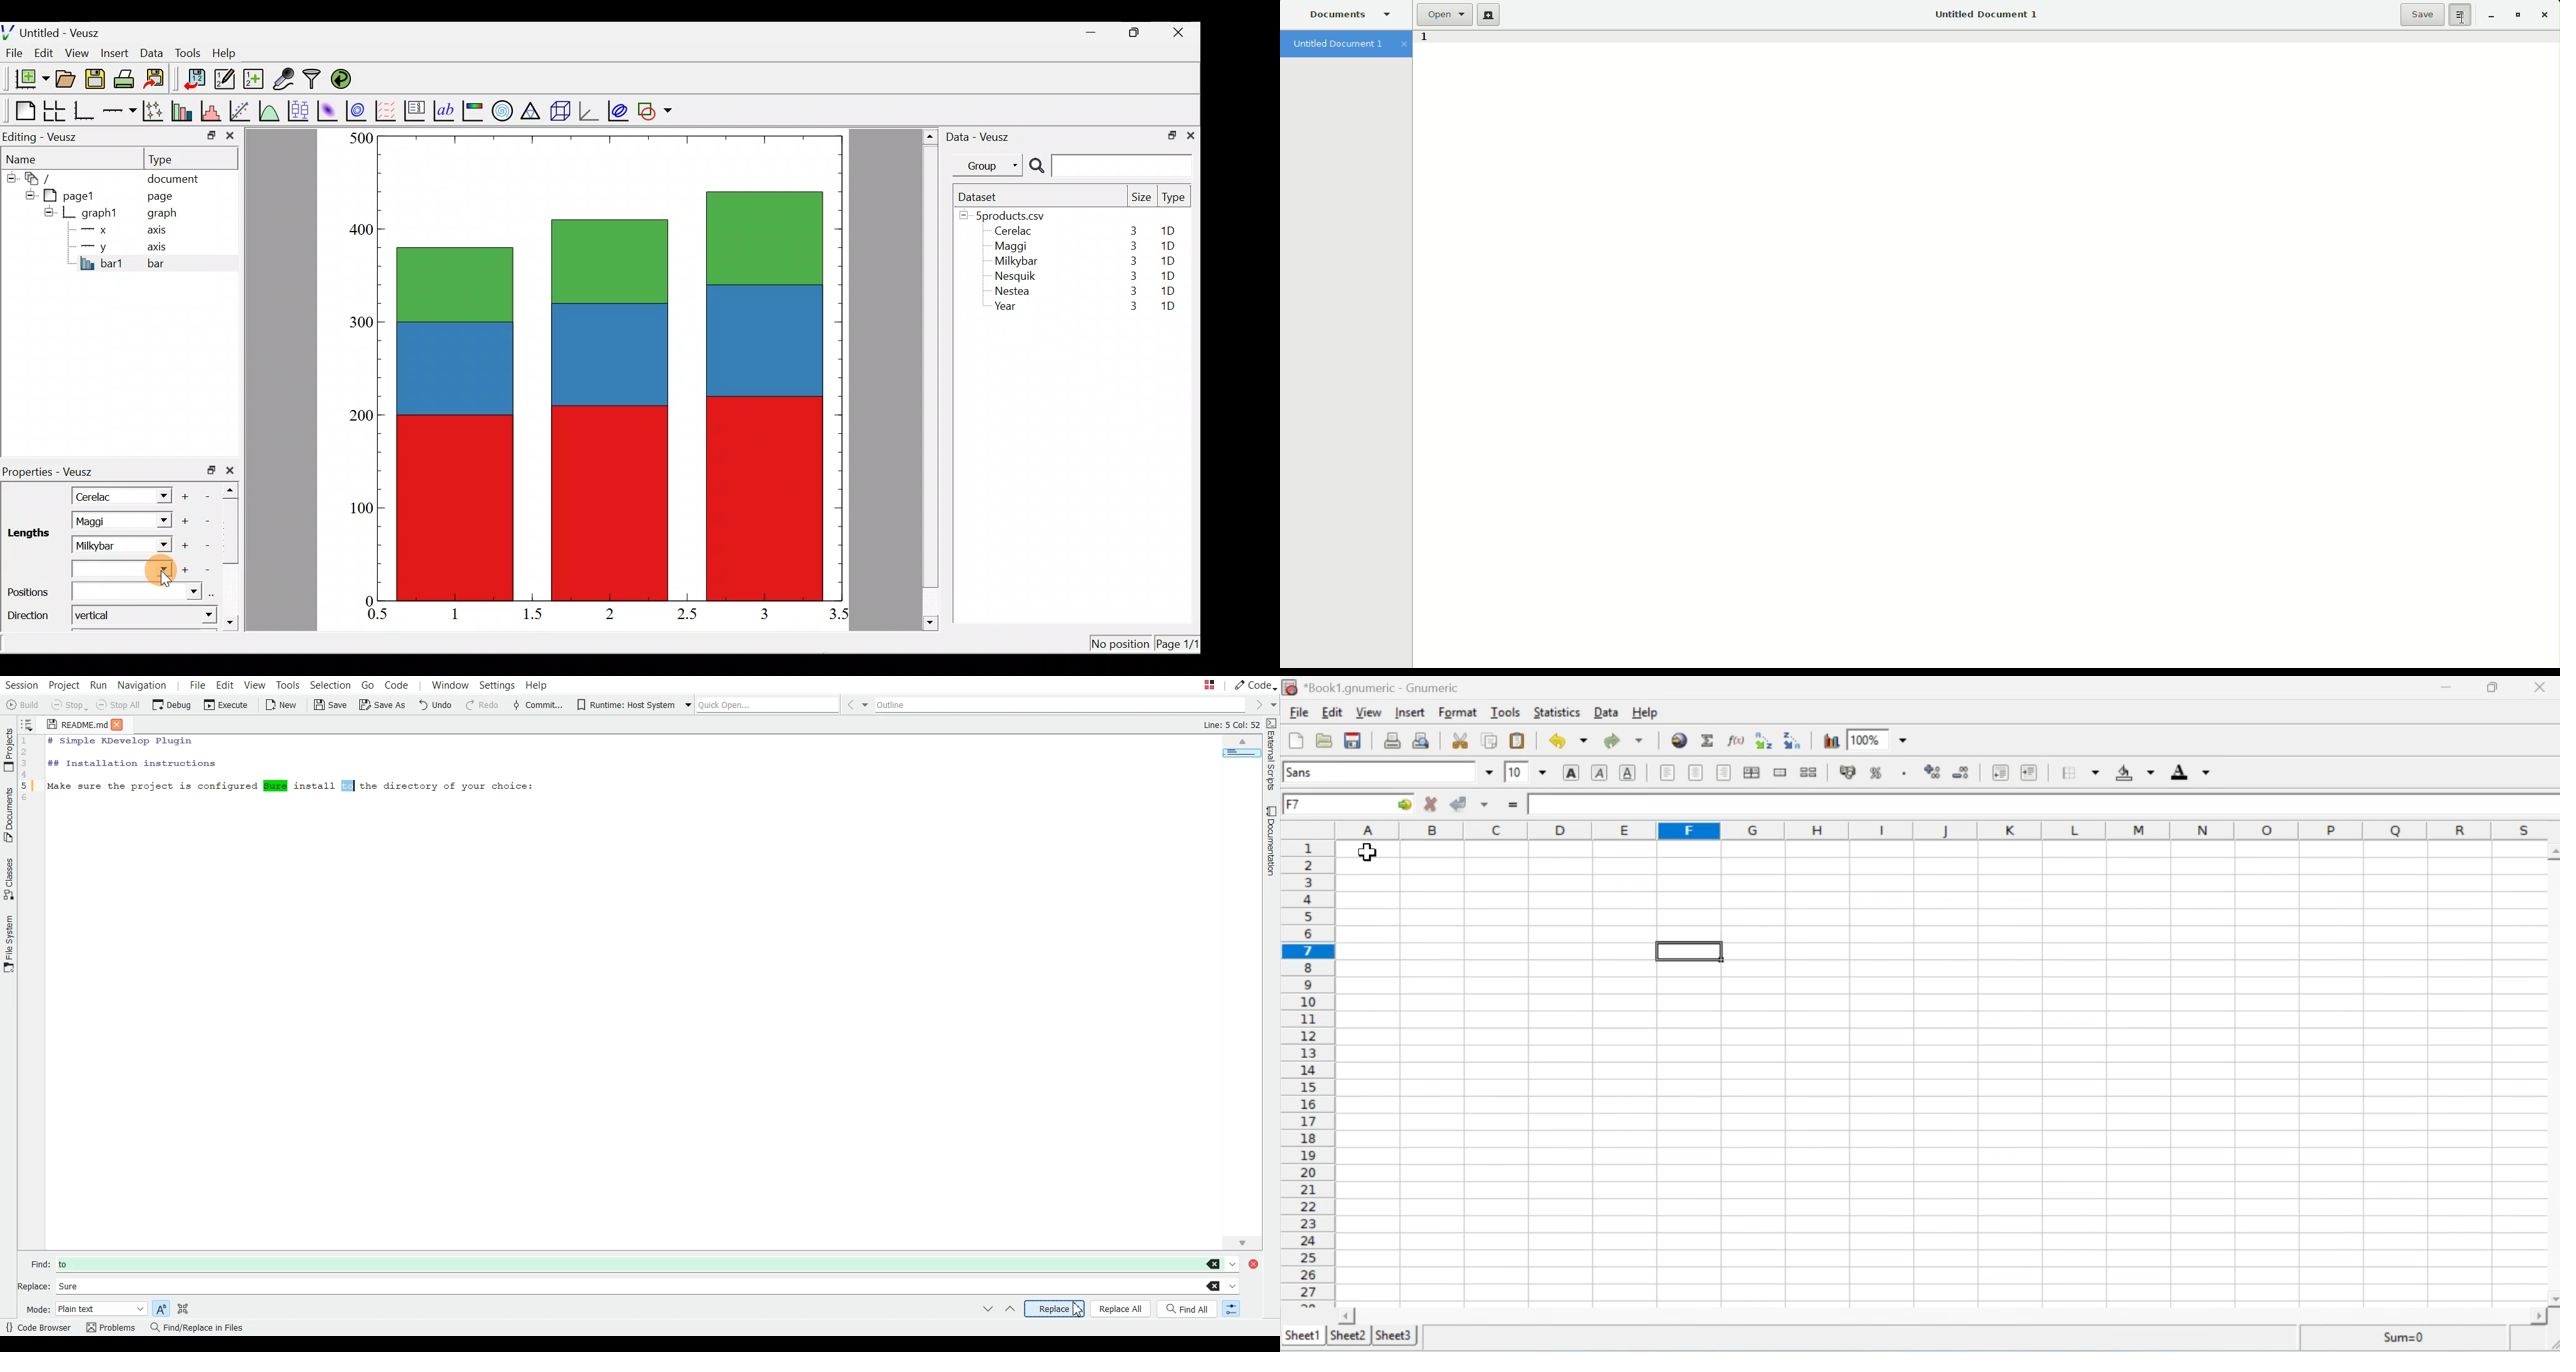 Image resolution: width=2576 pixels, height=1372 pixels. I want to click on Plot key, so click(416, 110).